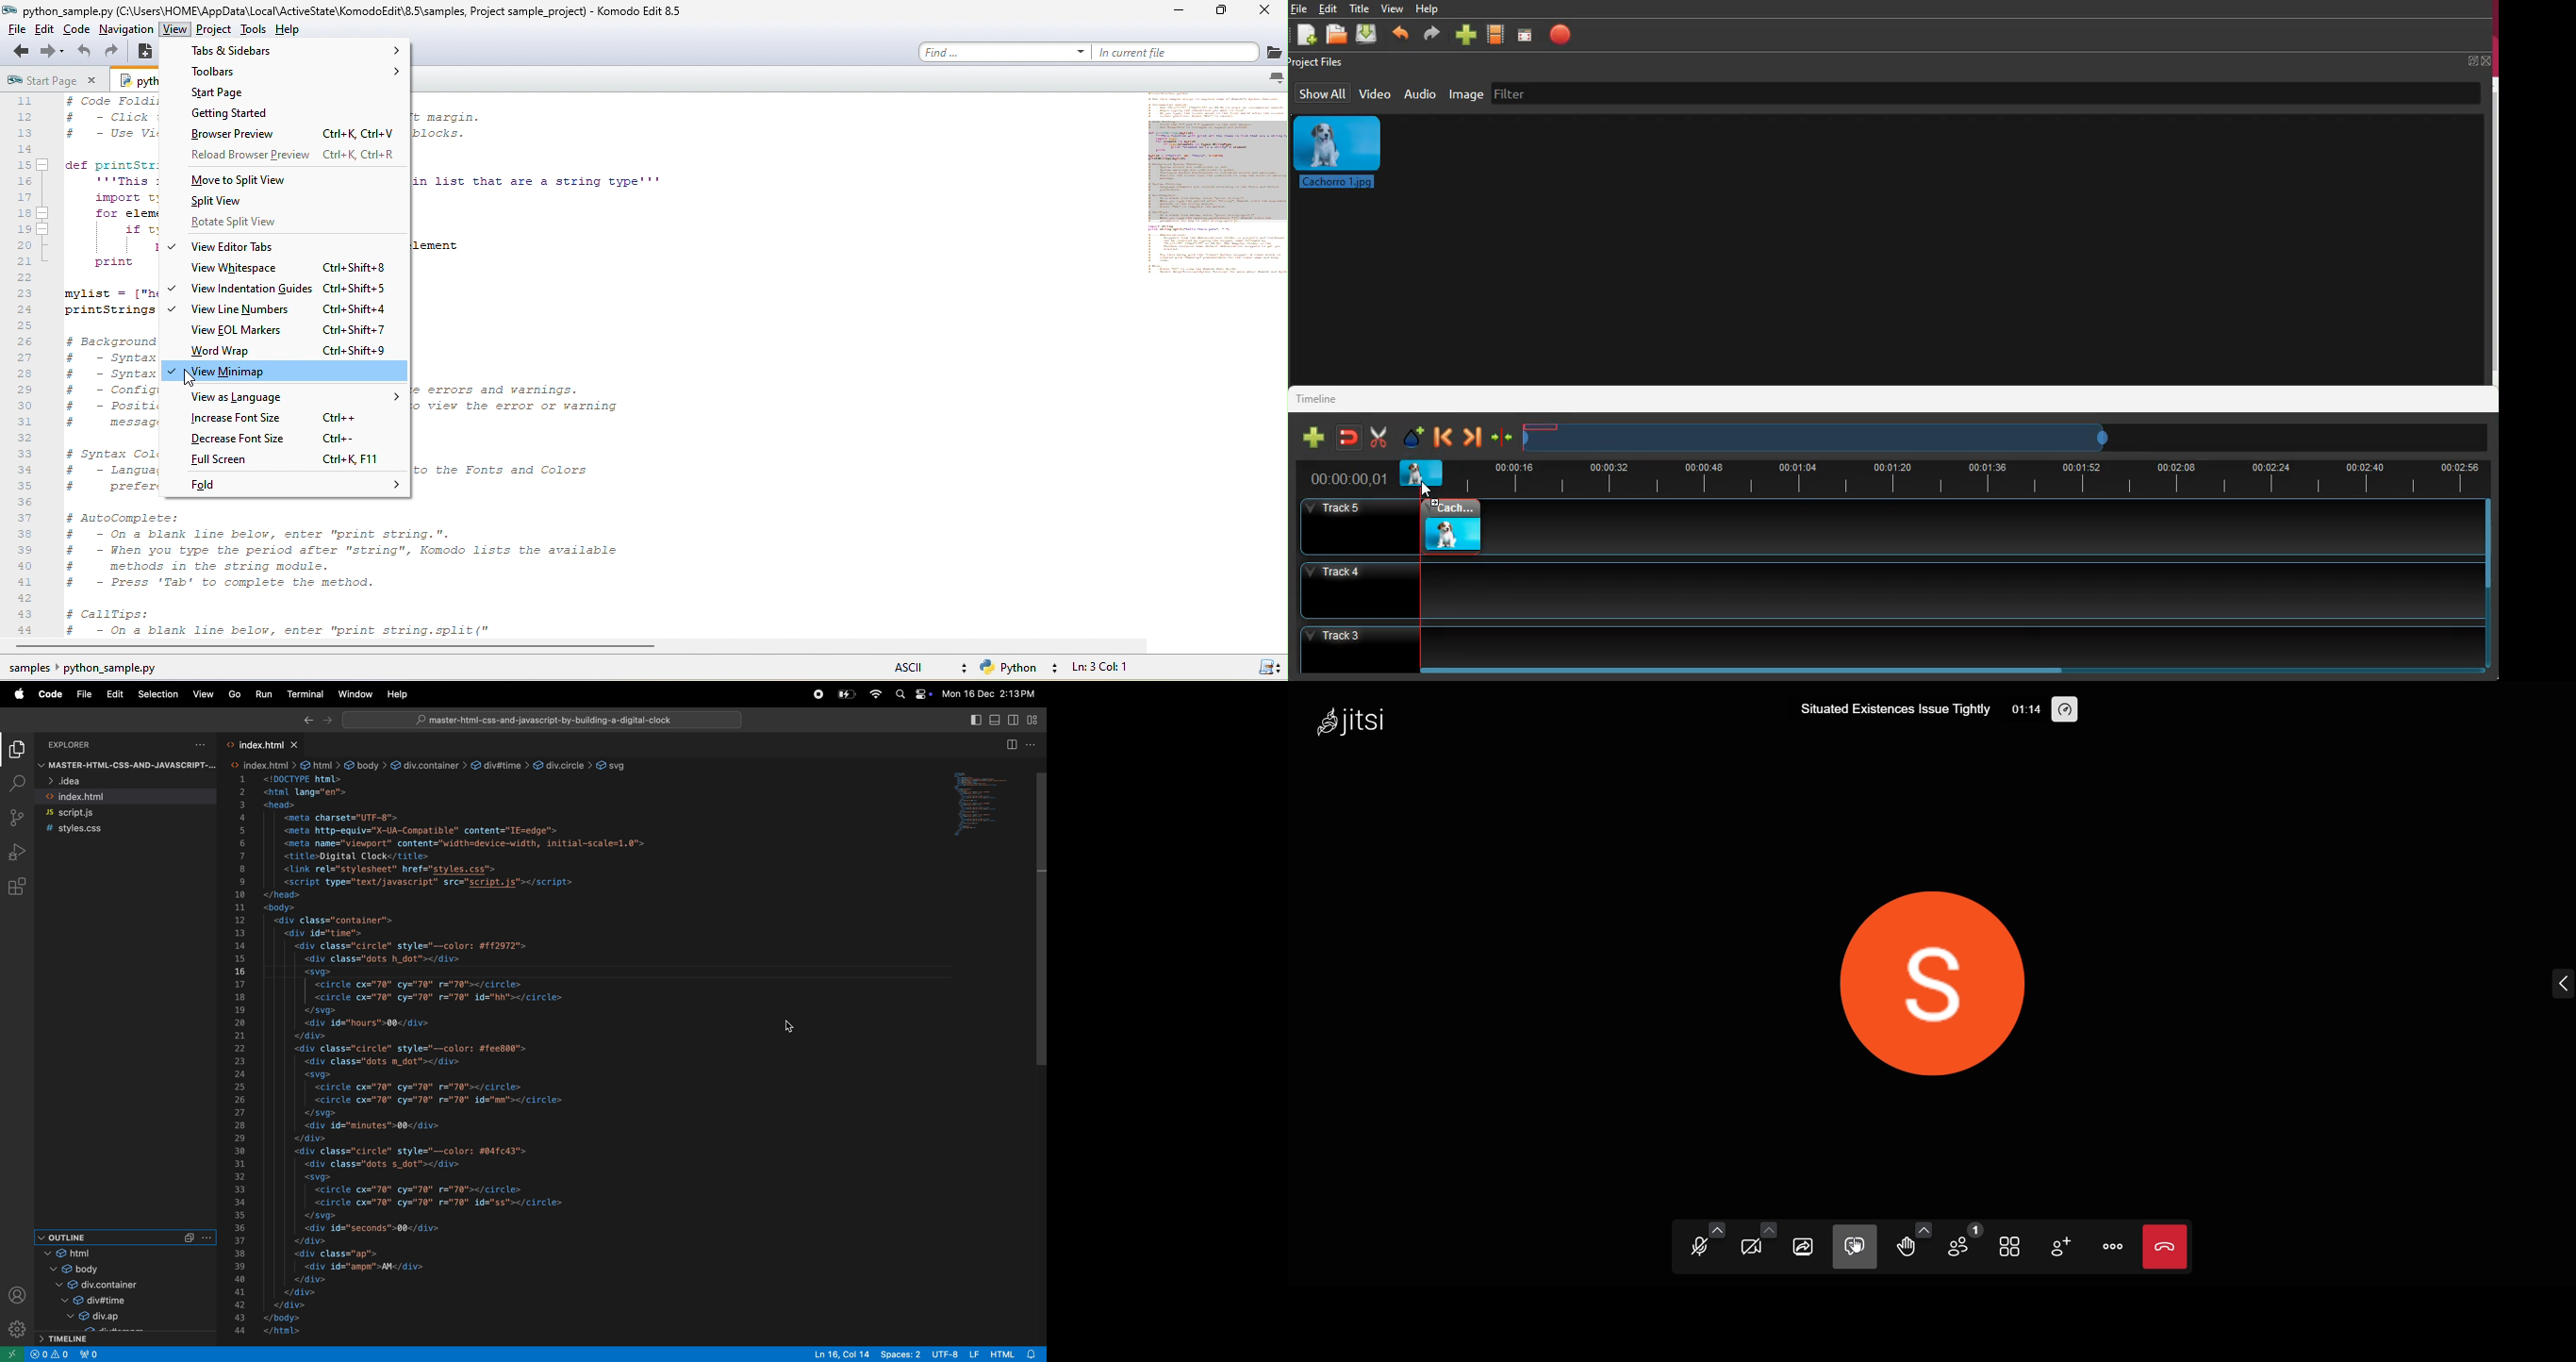  I want to click on Go, so click(234, 694).